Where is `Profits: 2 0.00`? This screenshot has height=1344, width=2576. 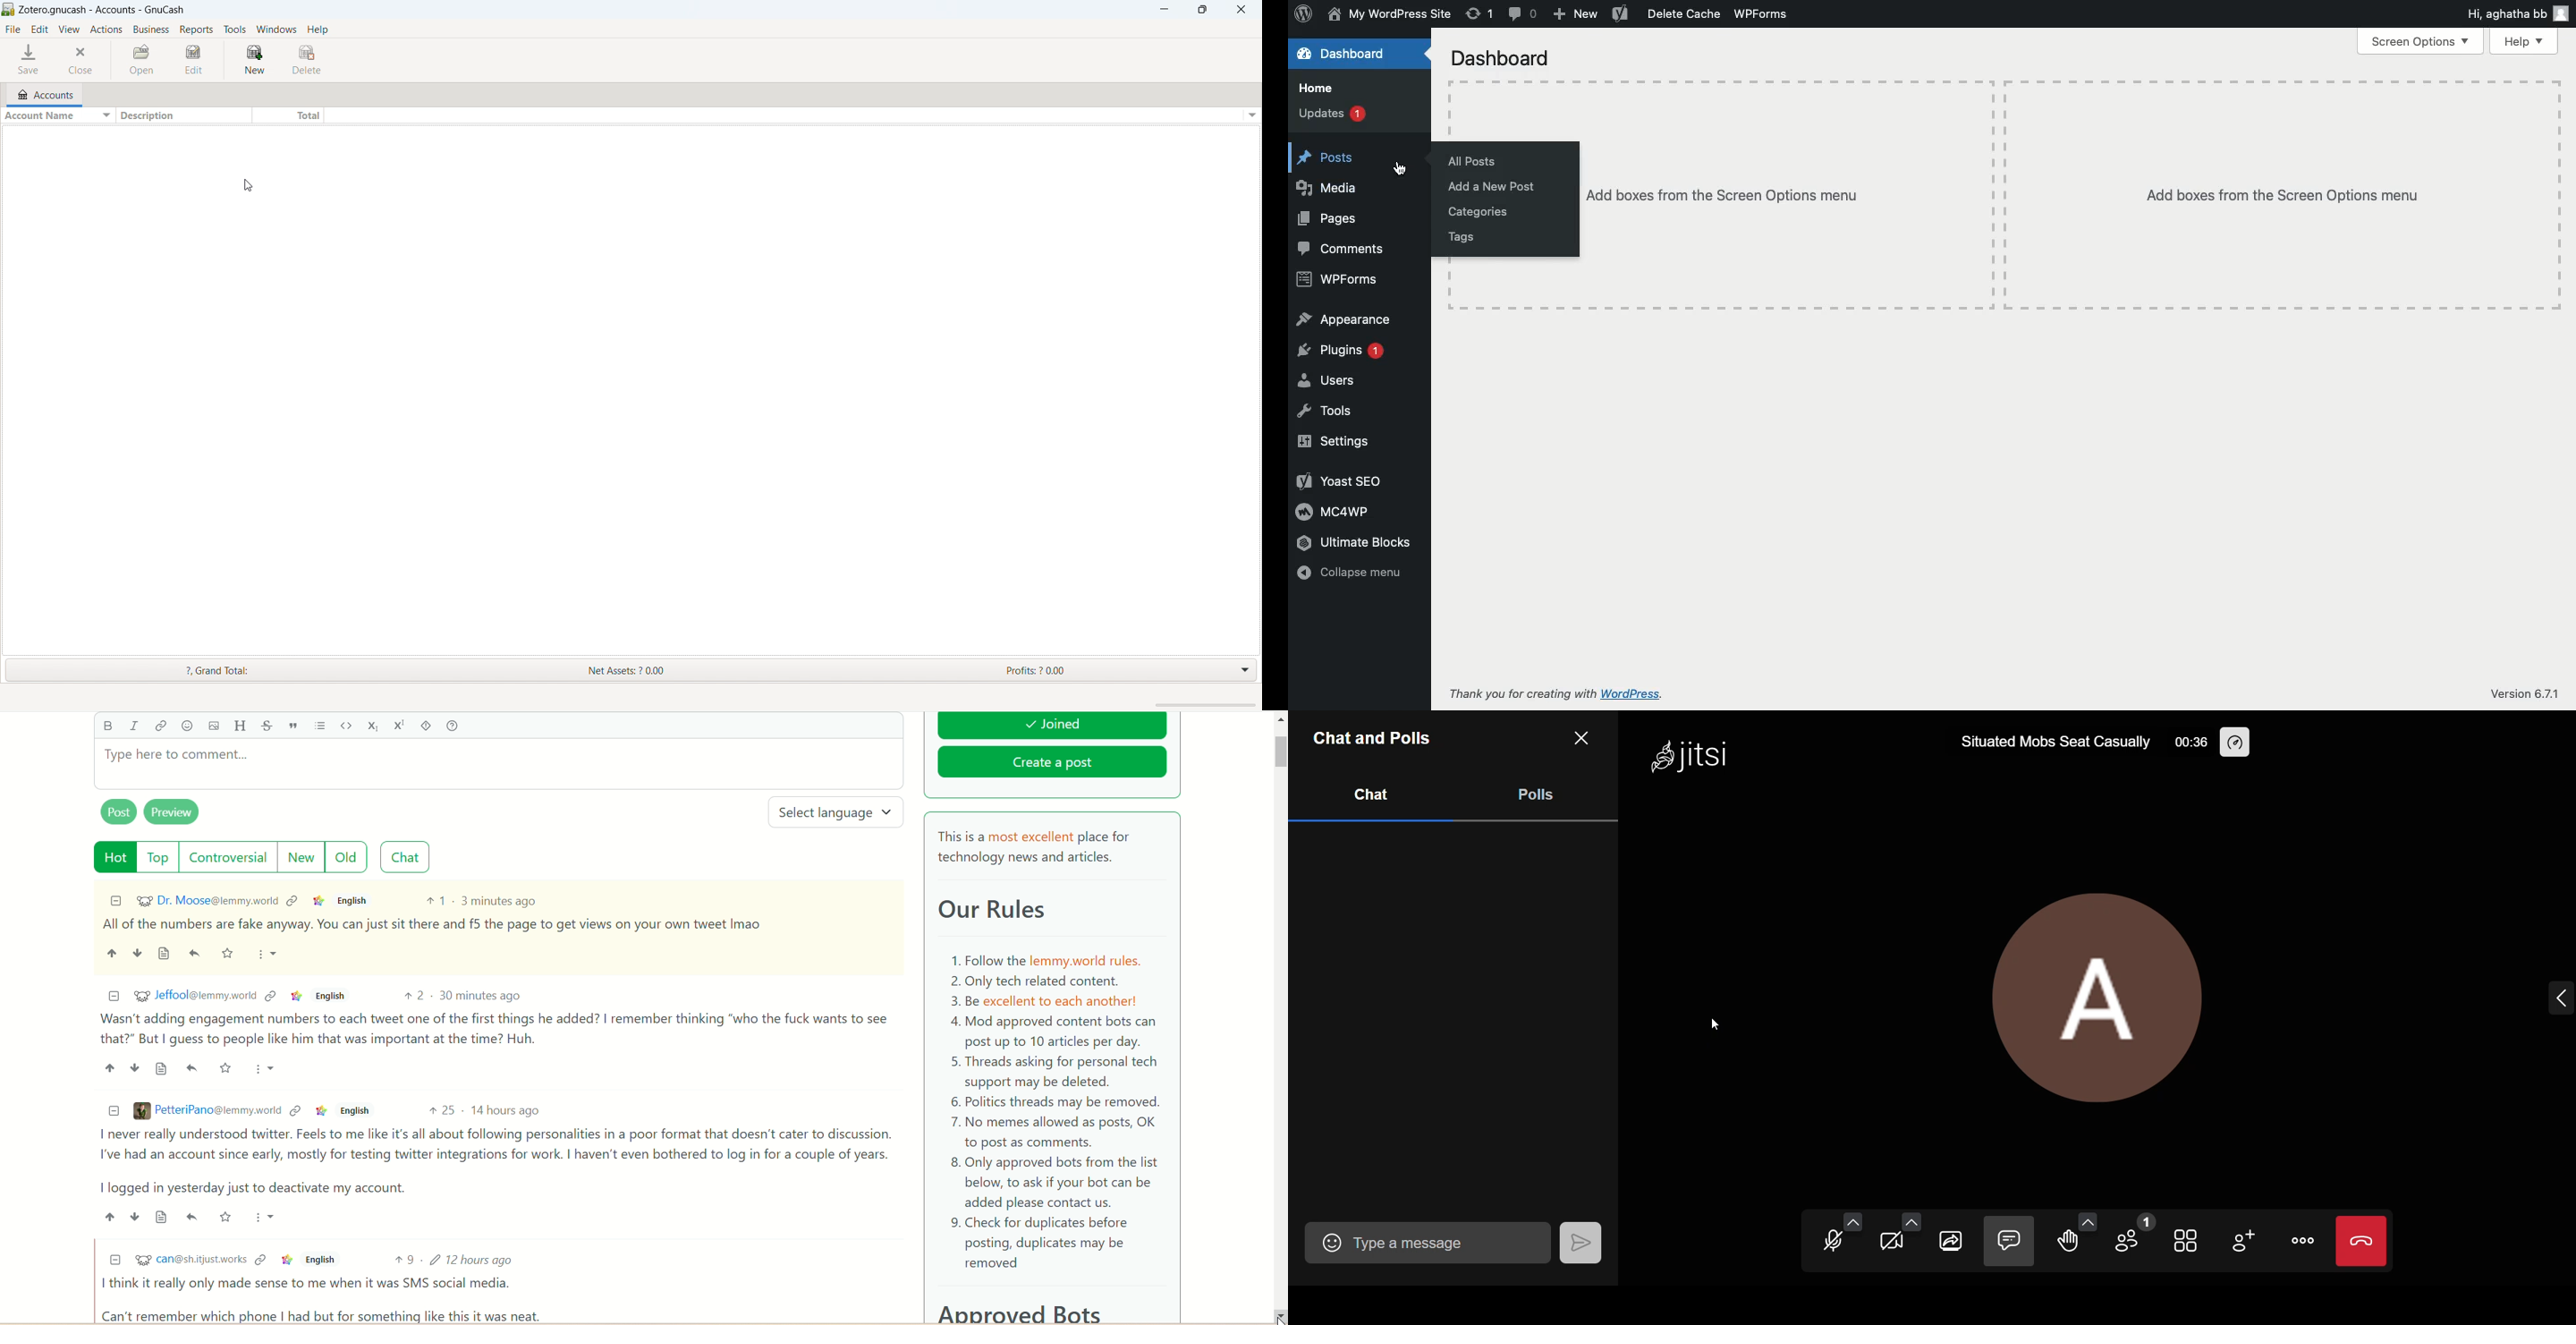 Profits: 2 0.00 is located at coordinates (1108, 670).